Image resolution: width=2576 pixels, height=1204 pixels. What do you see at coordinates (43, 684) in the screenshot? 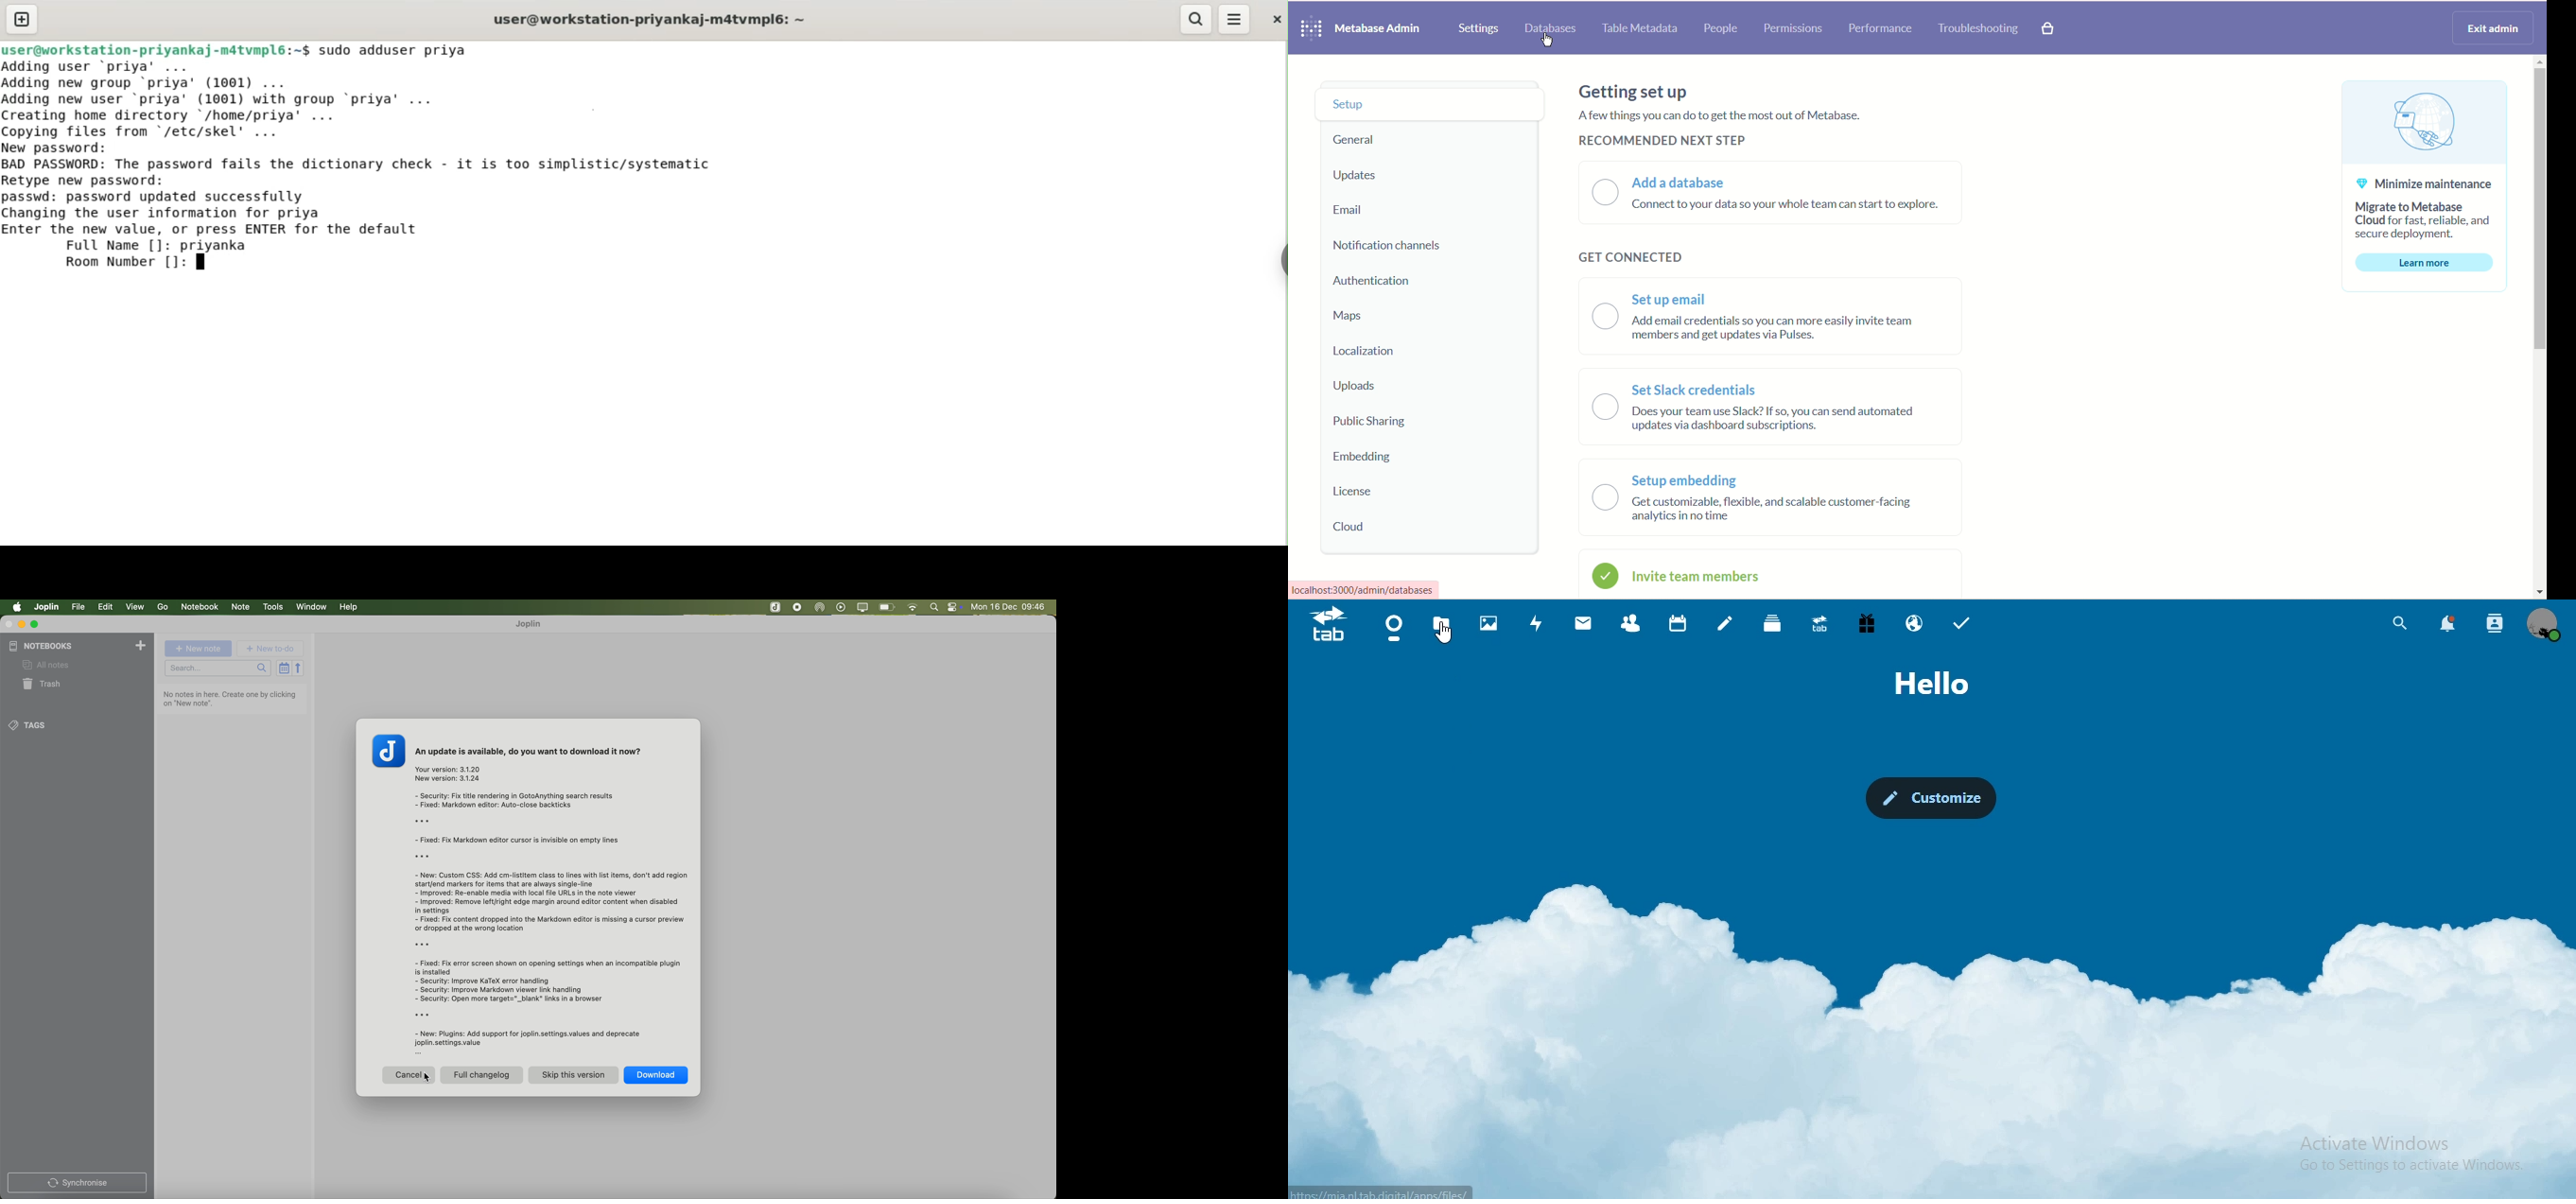
I see `trash` at bounding box center [43, 684].